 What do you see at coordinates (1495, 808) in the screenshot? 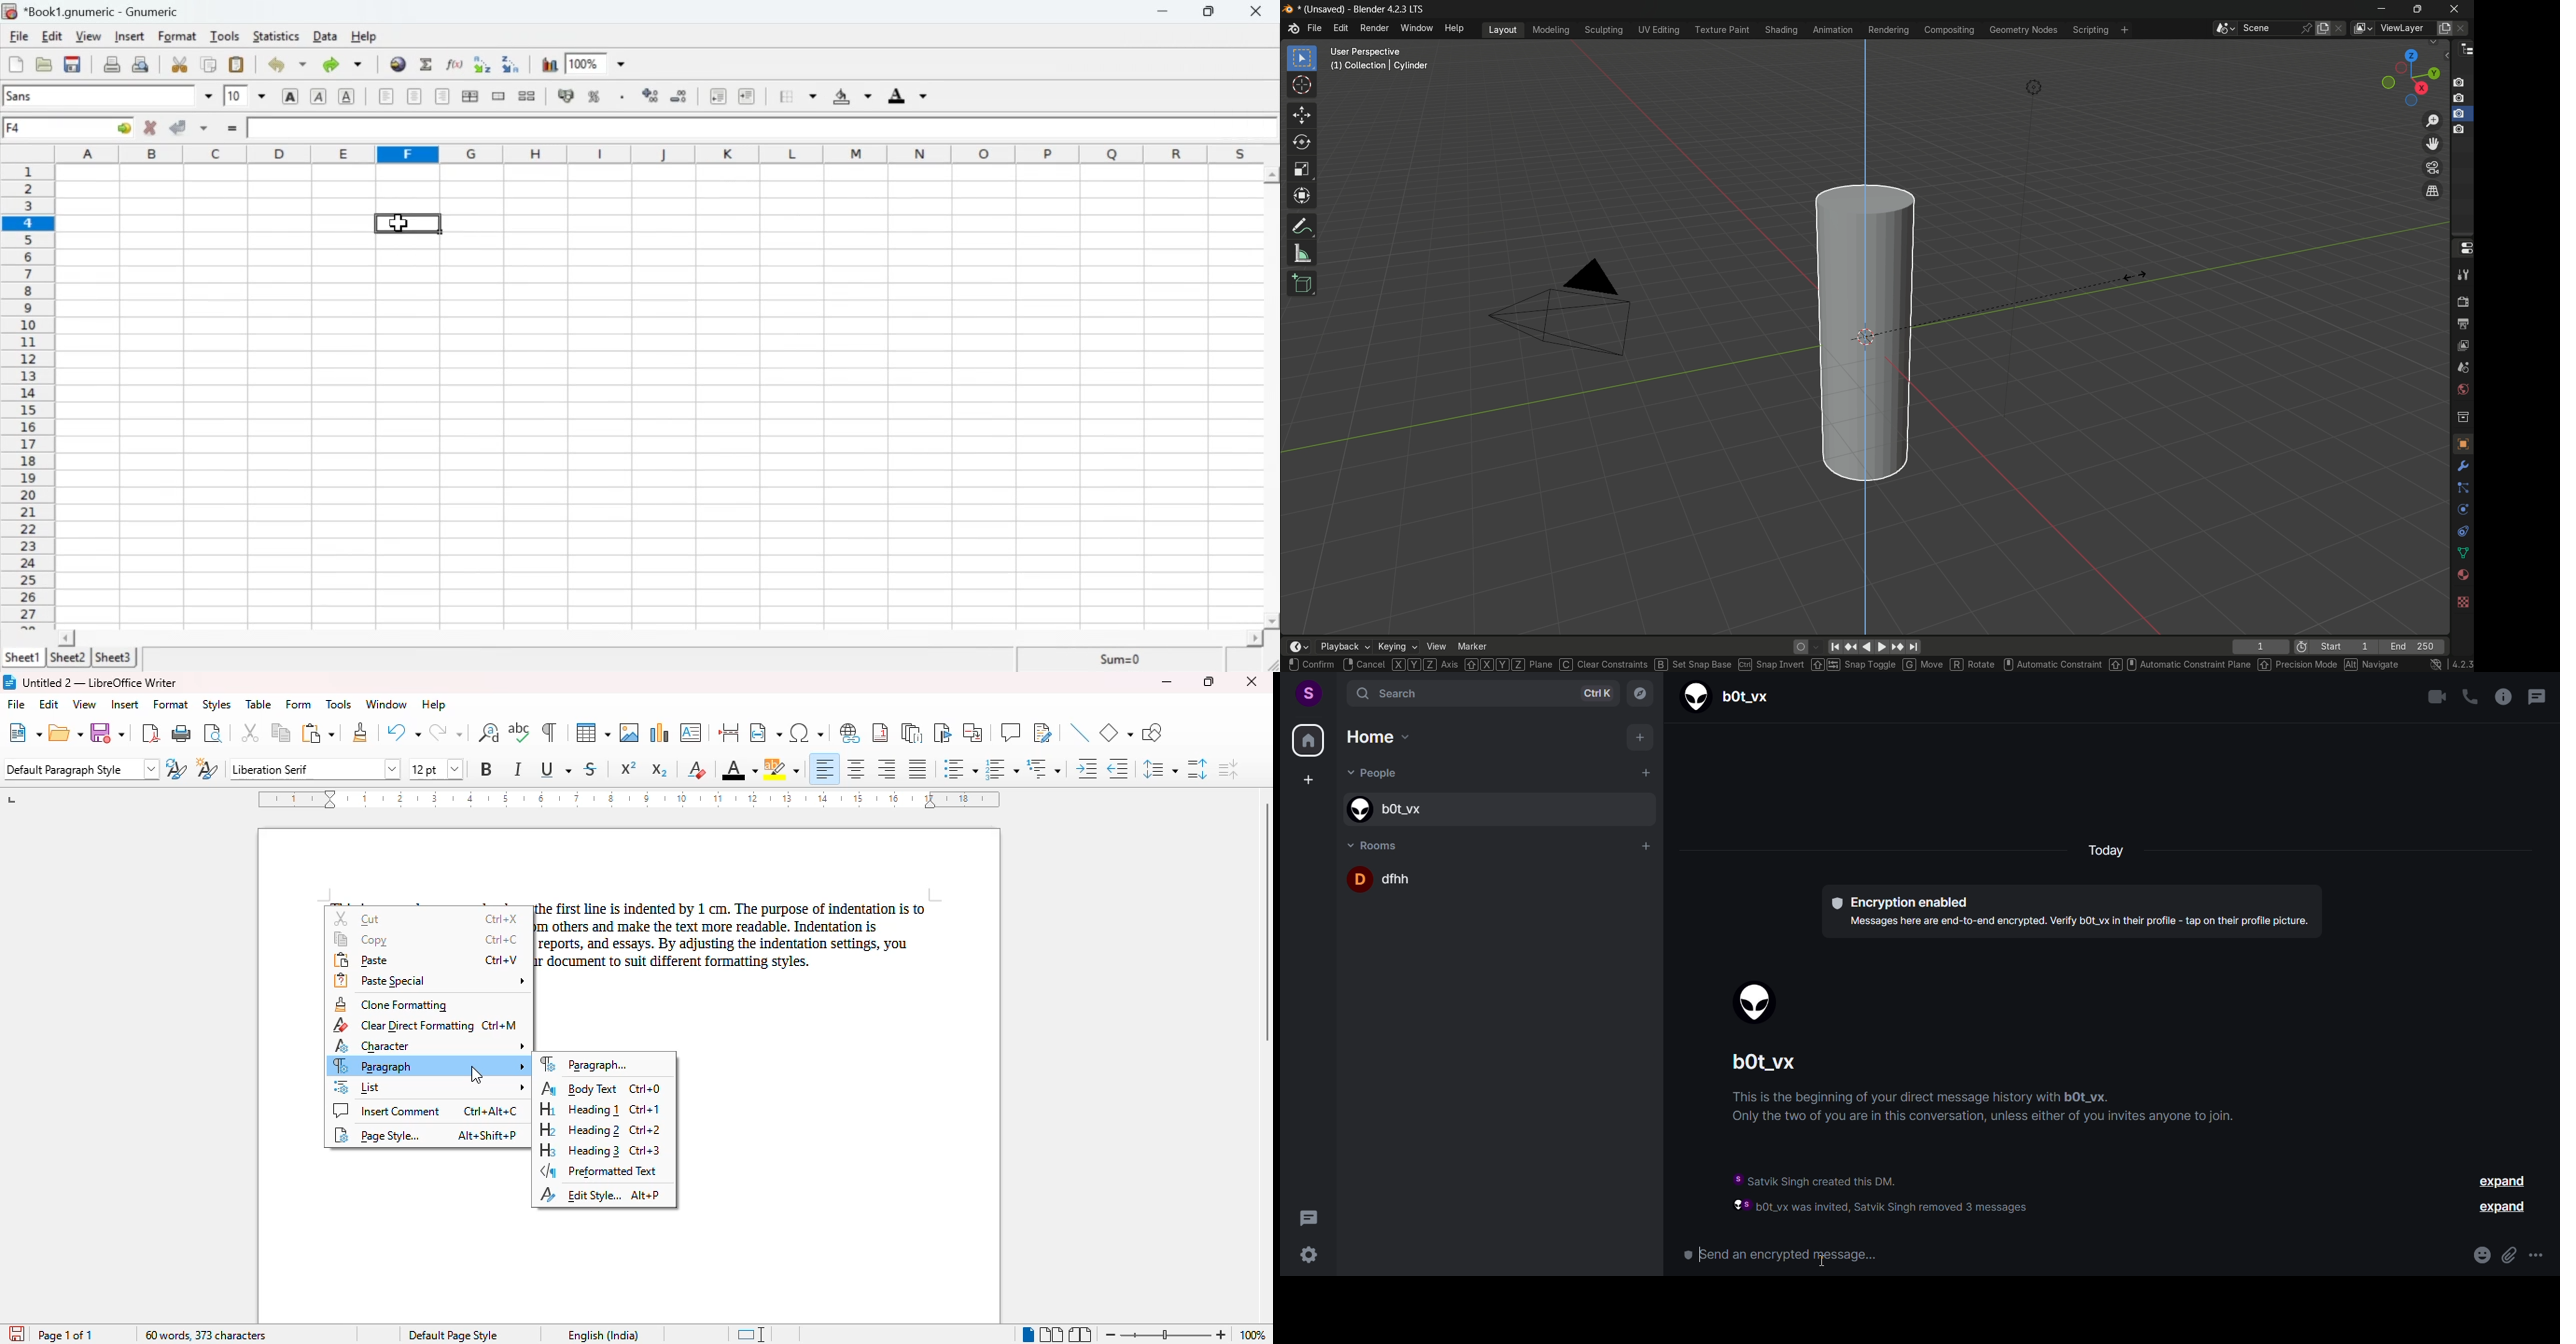
I see `people name` at bounding box center [1495, 808].